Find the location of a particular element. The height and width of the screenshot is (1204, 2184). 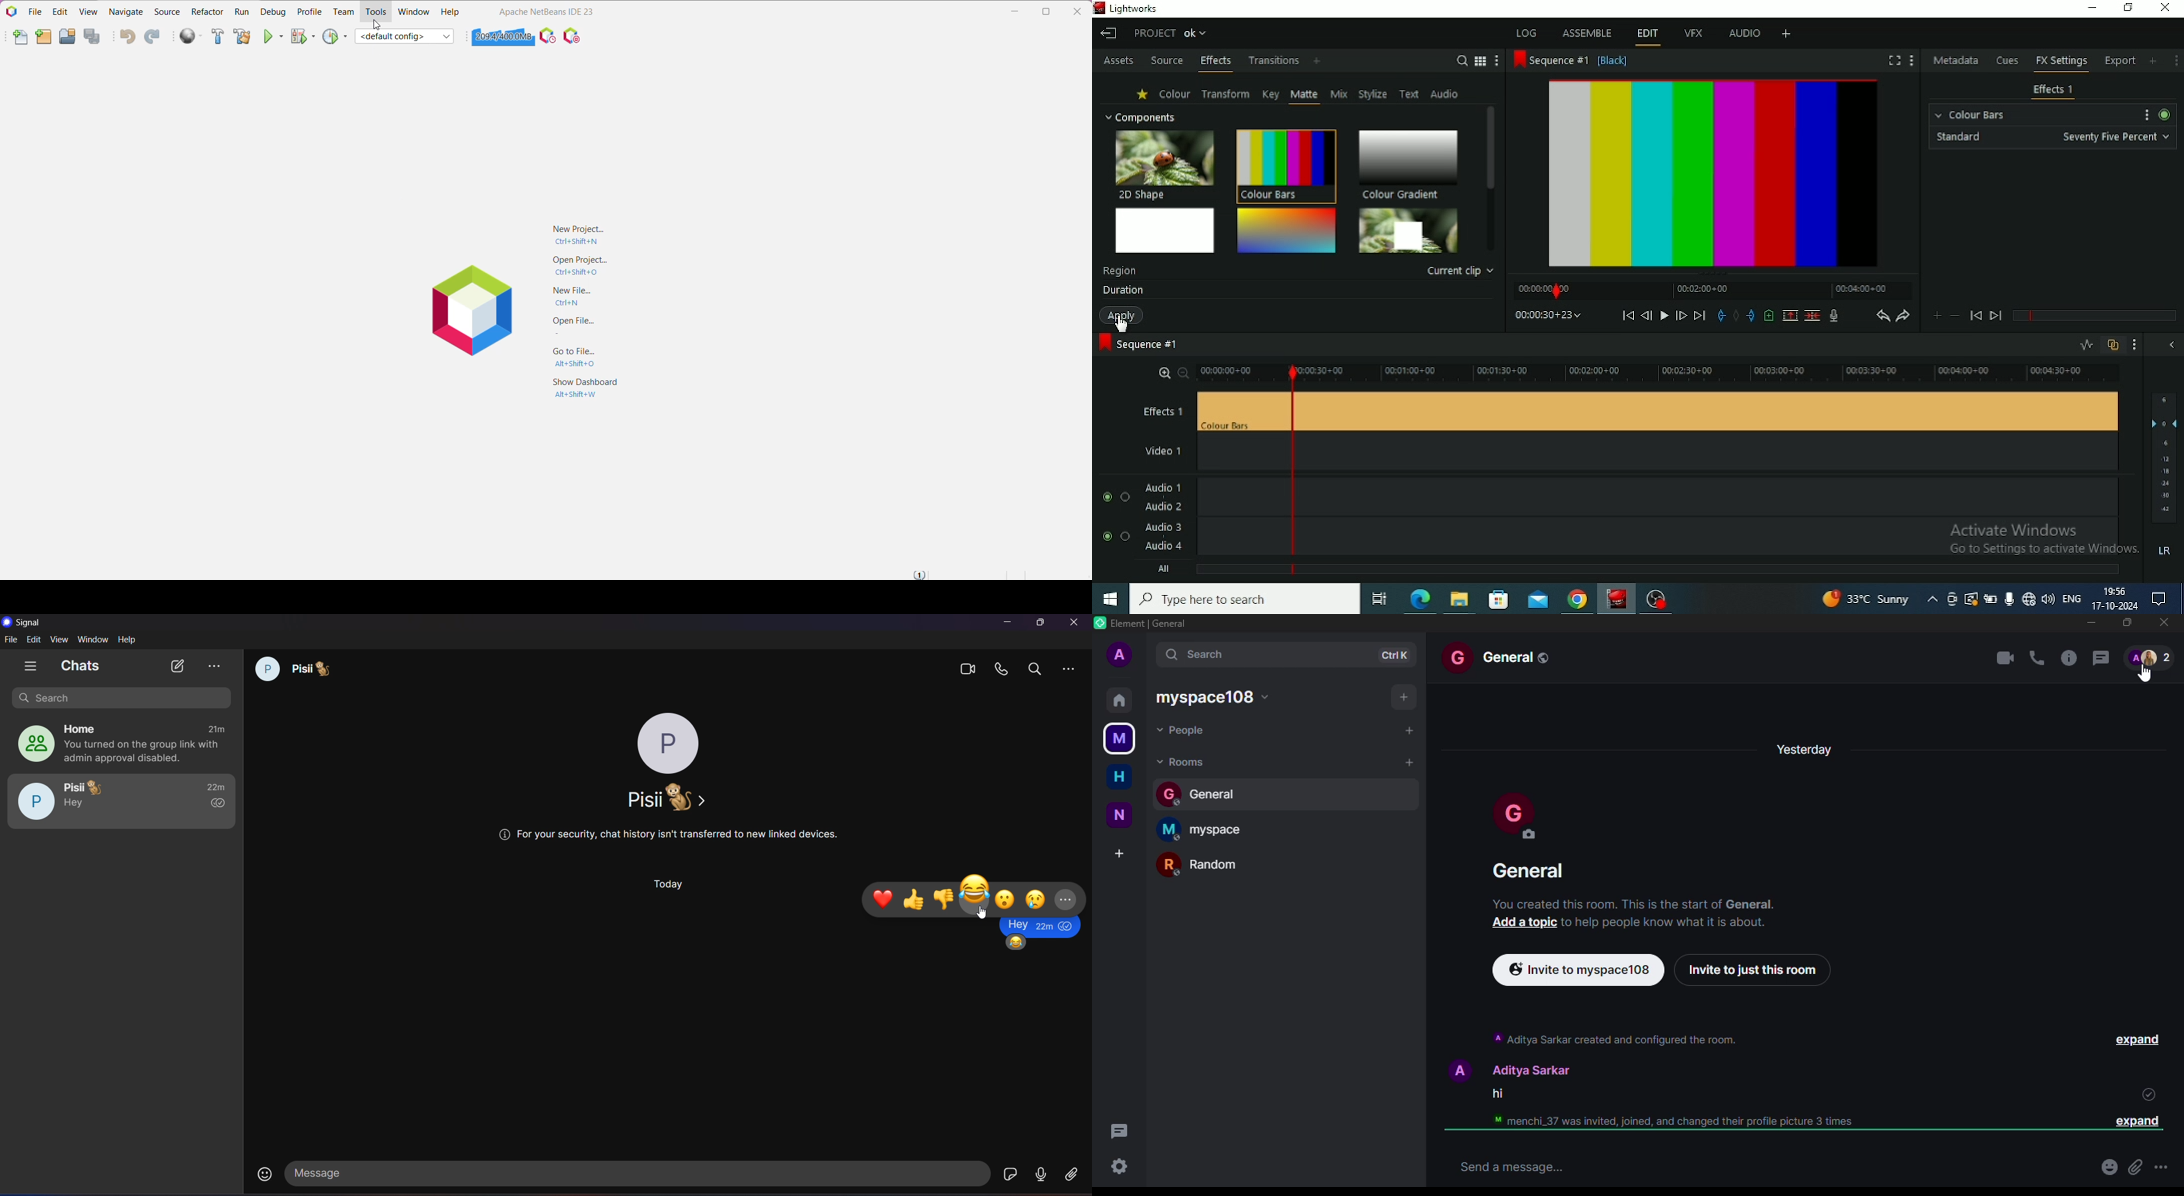

Toggle auto track sync is located at coordinates (2113, 345).